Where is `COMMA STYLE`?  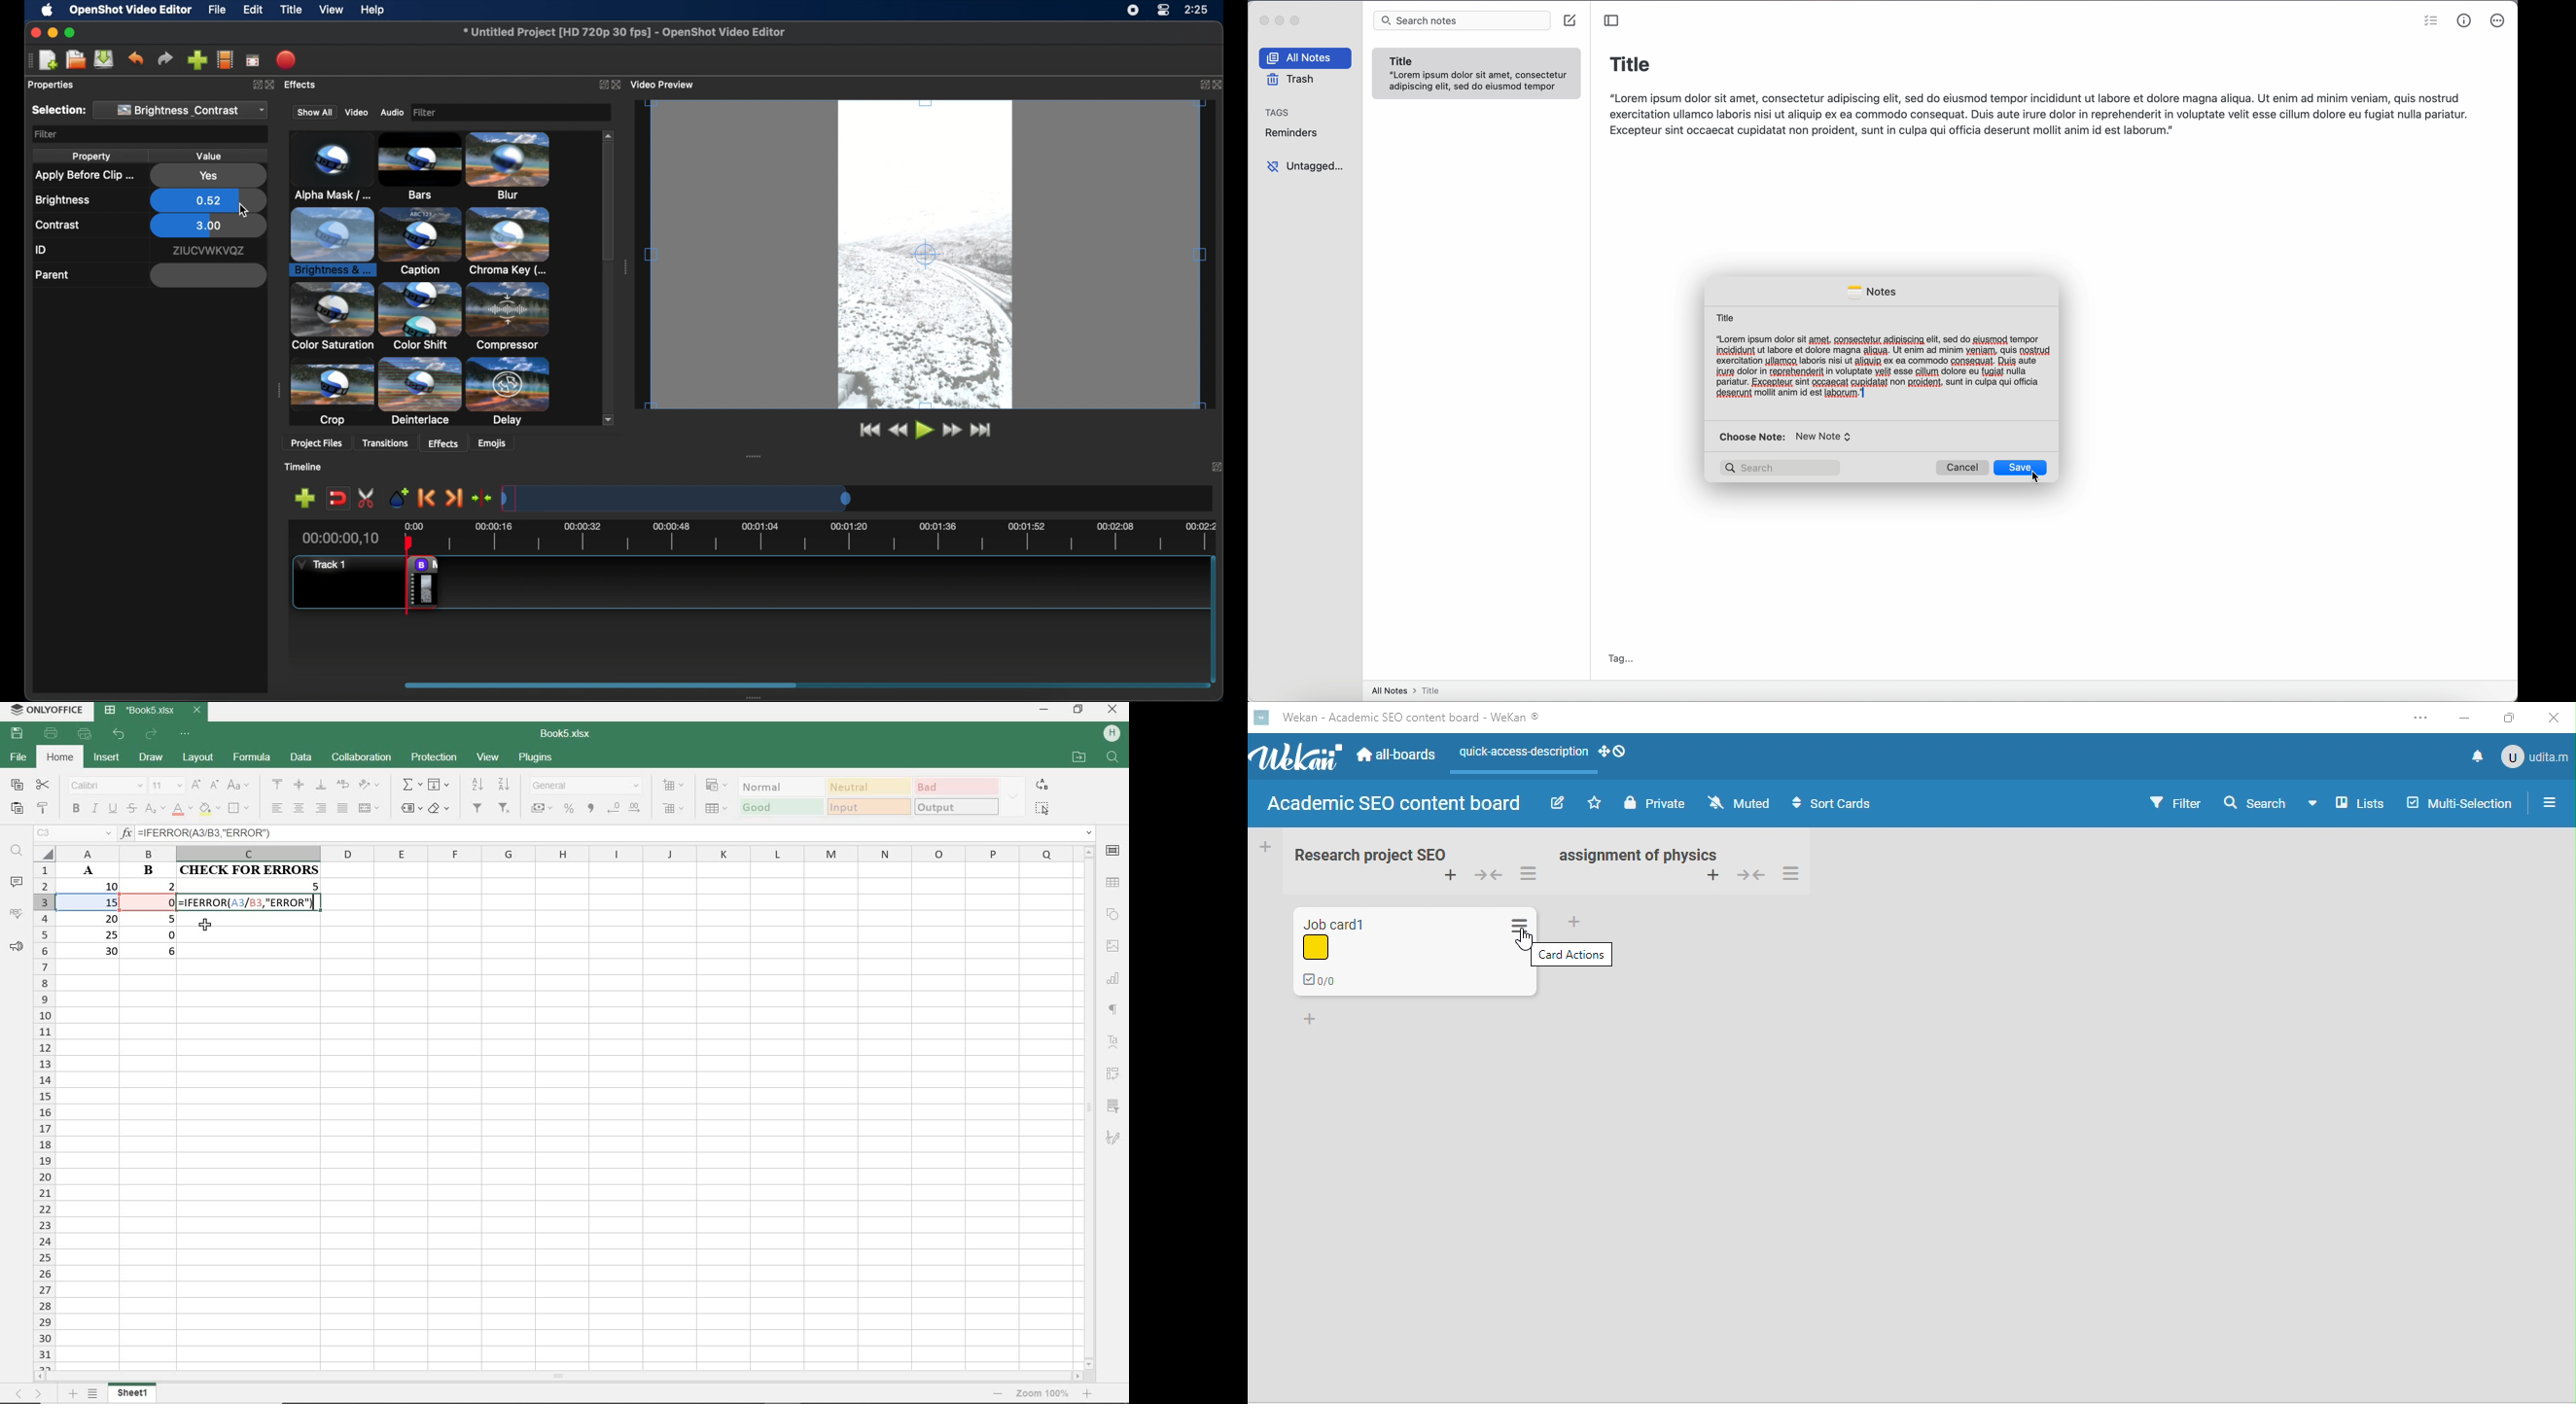 COMMA STYLE is located at coordinates (592, 810).